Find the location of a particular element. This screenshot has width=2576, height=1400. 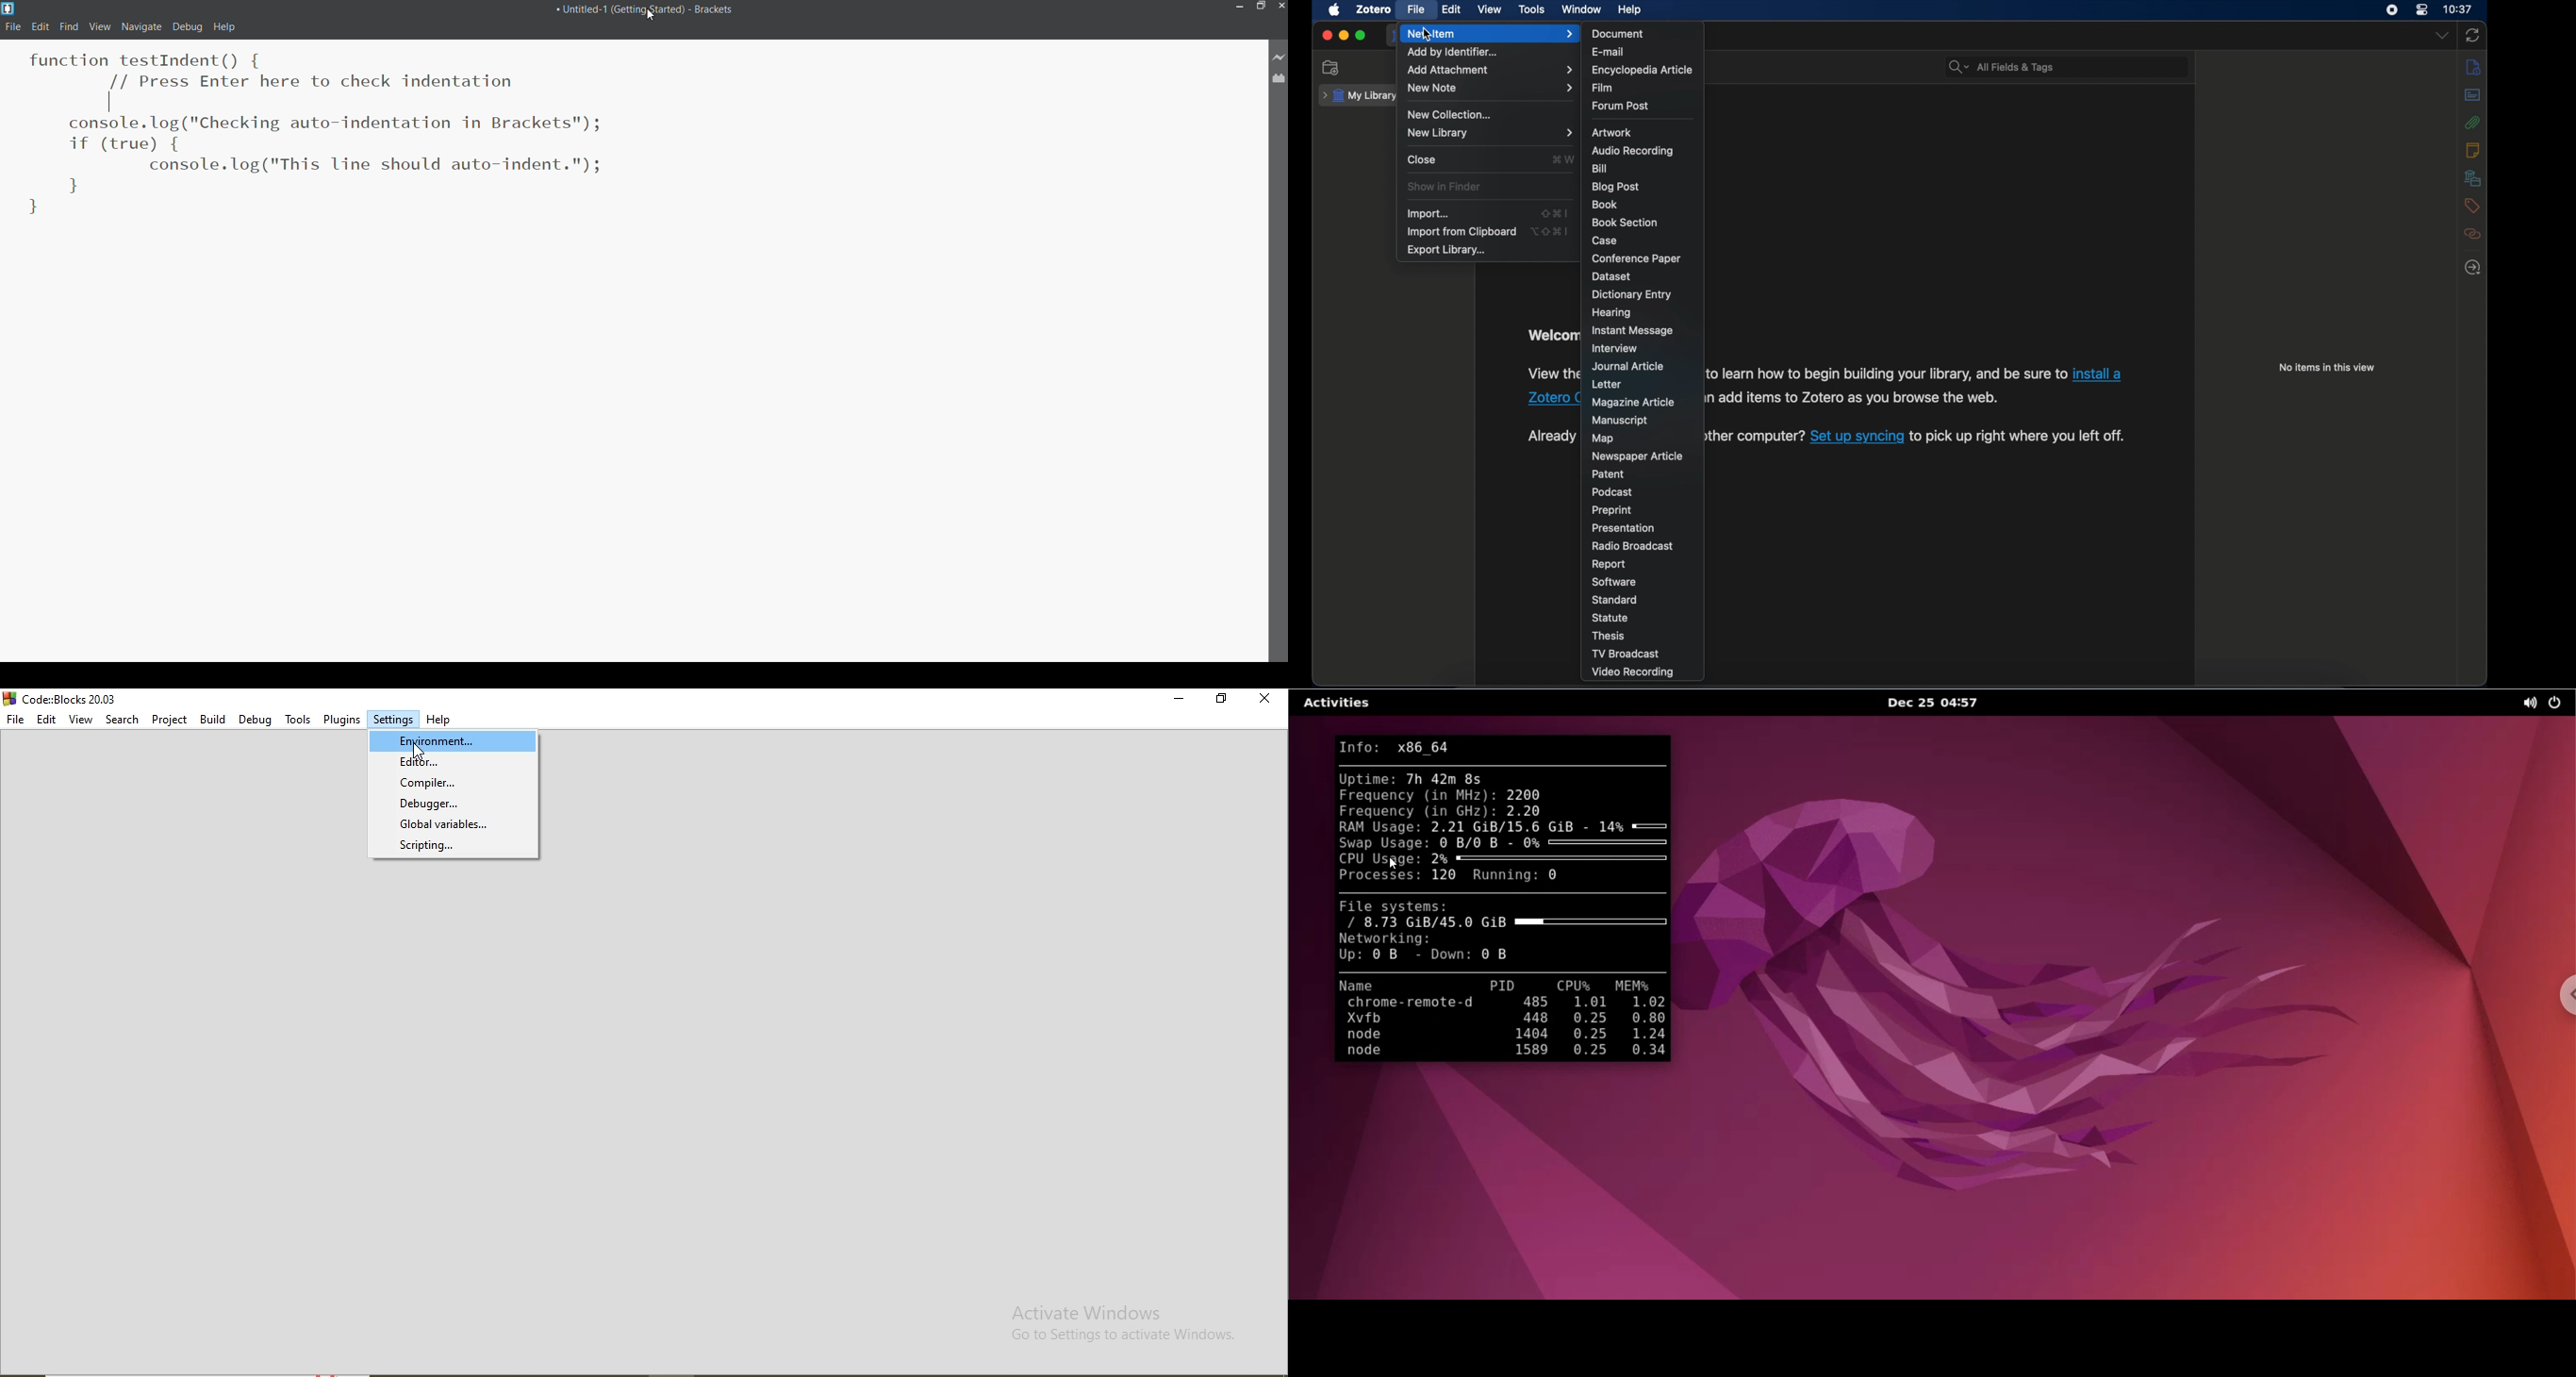

report is located at coordinates (1610, 563).